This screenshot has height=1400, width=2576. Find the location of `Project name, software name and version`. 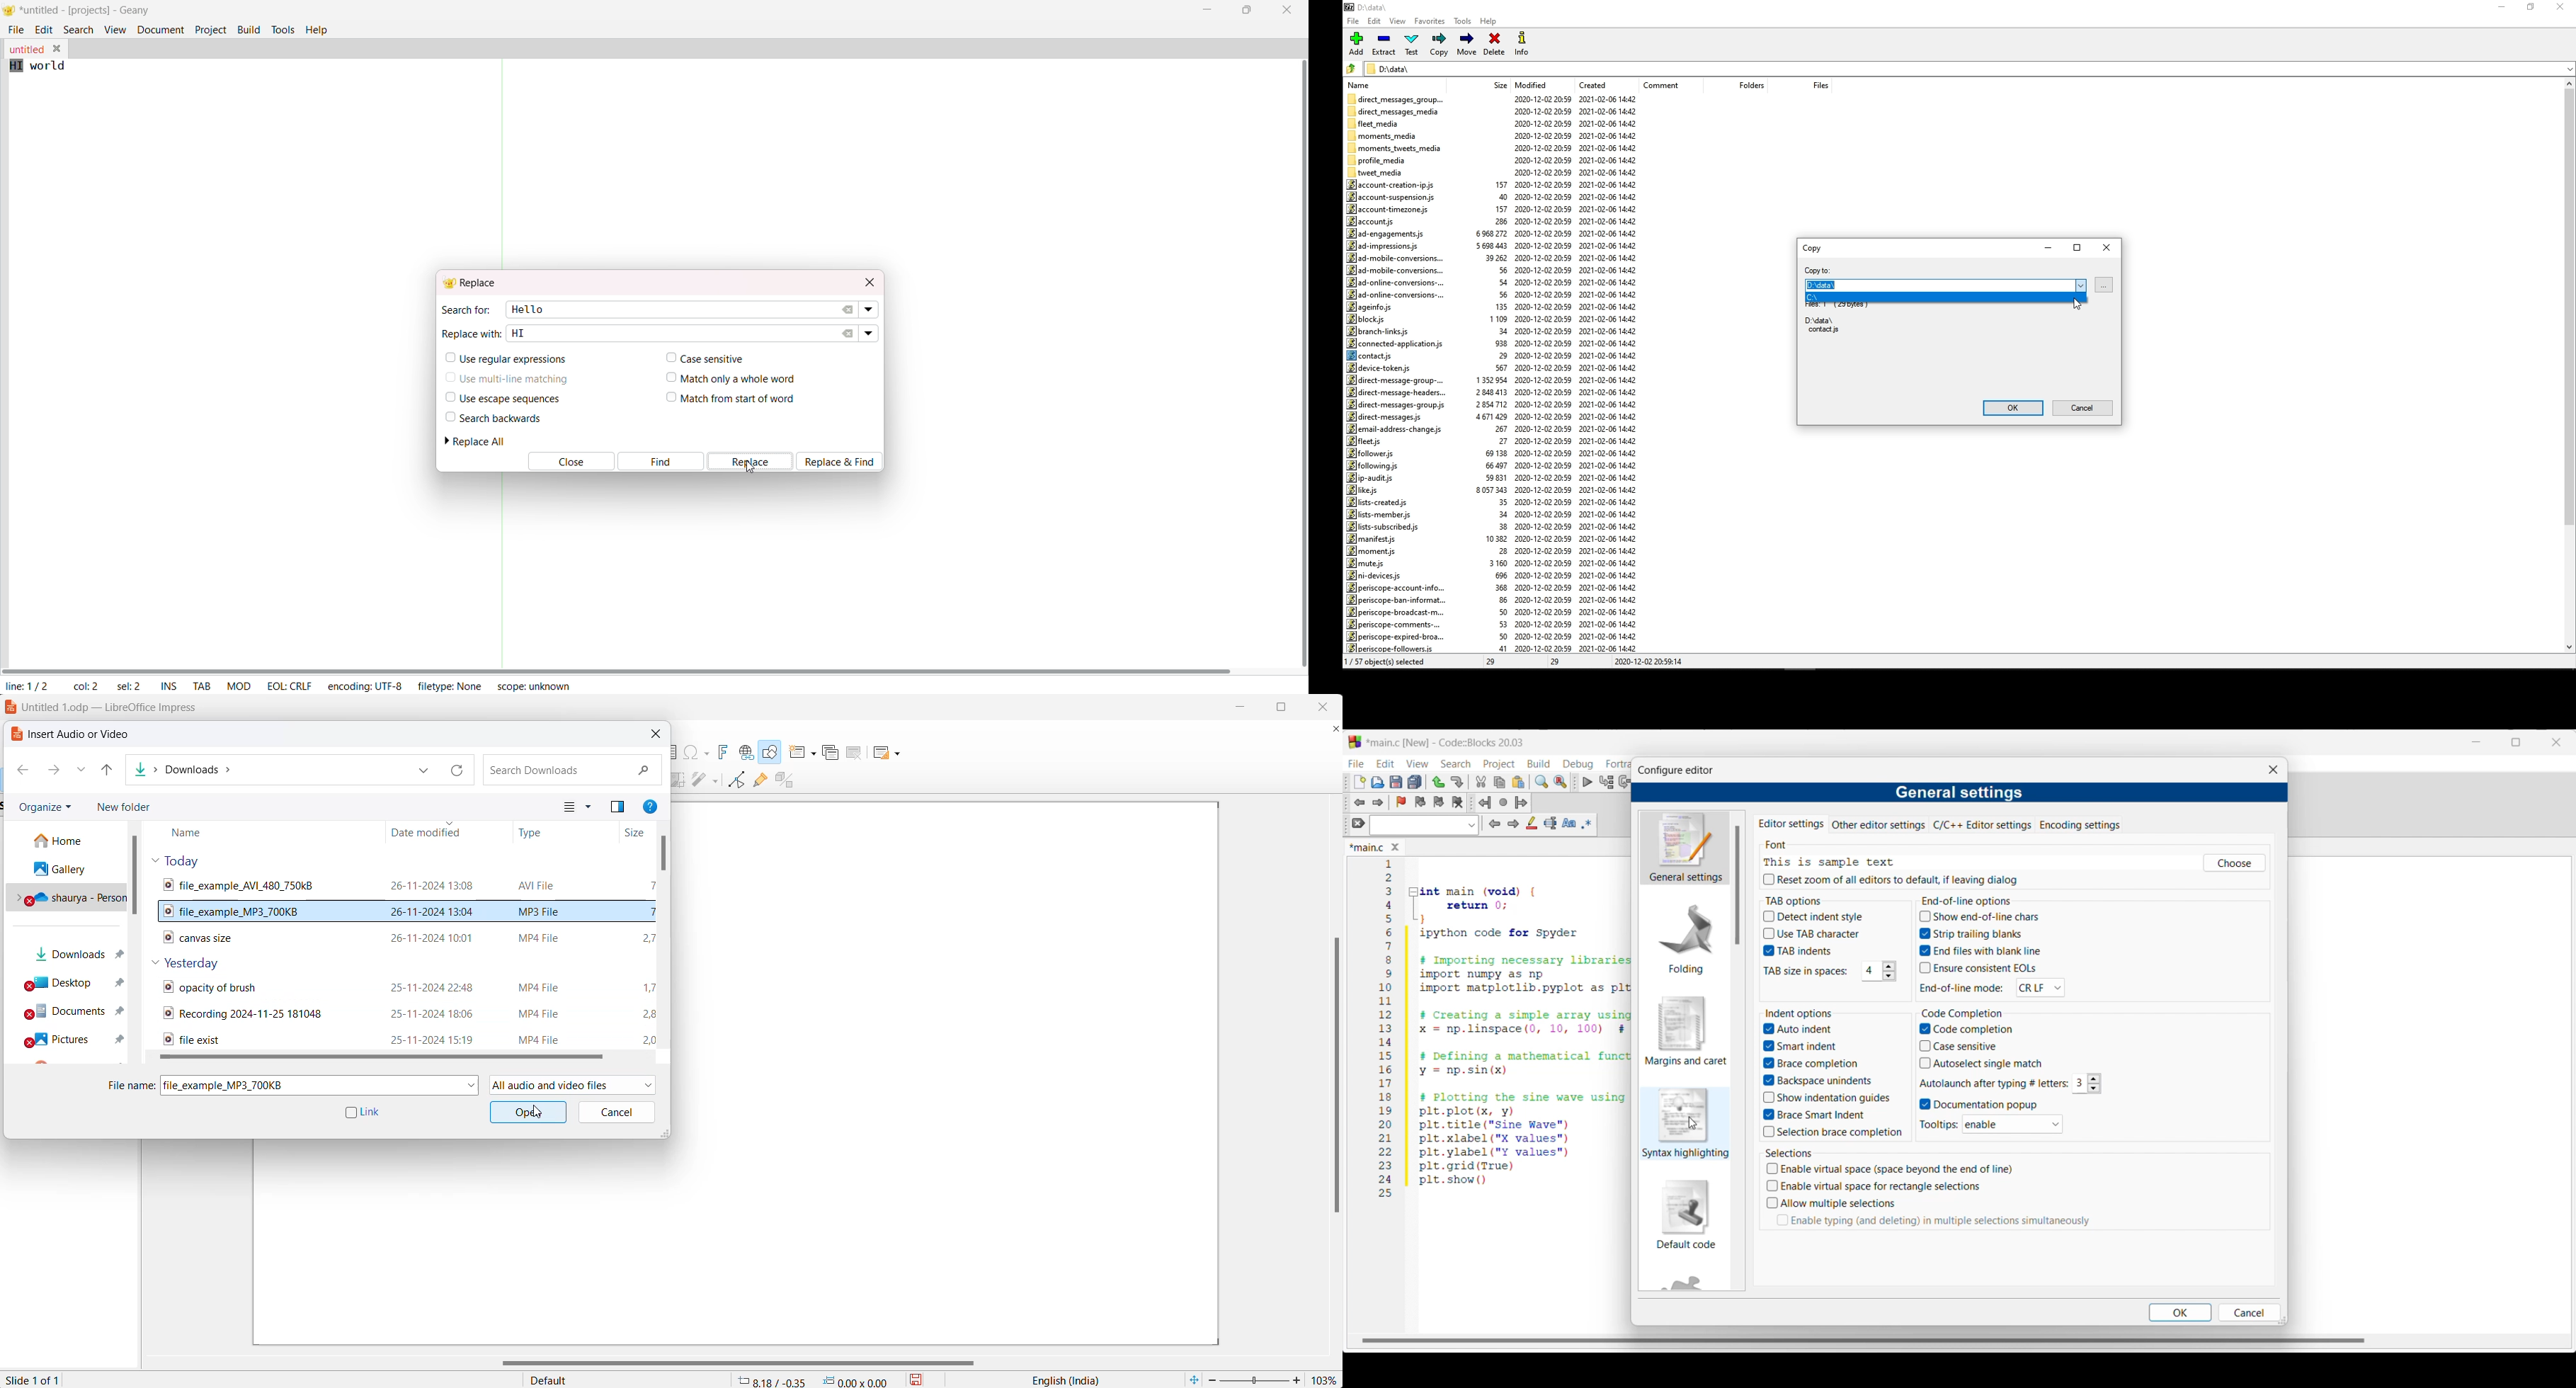

Project name, software name and version is located at coordinates (1447, 742).